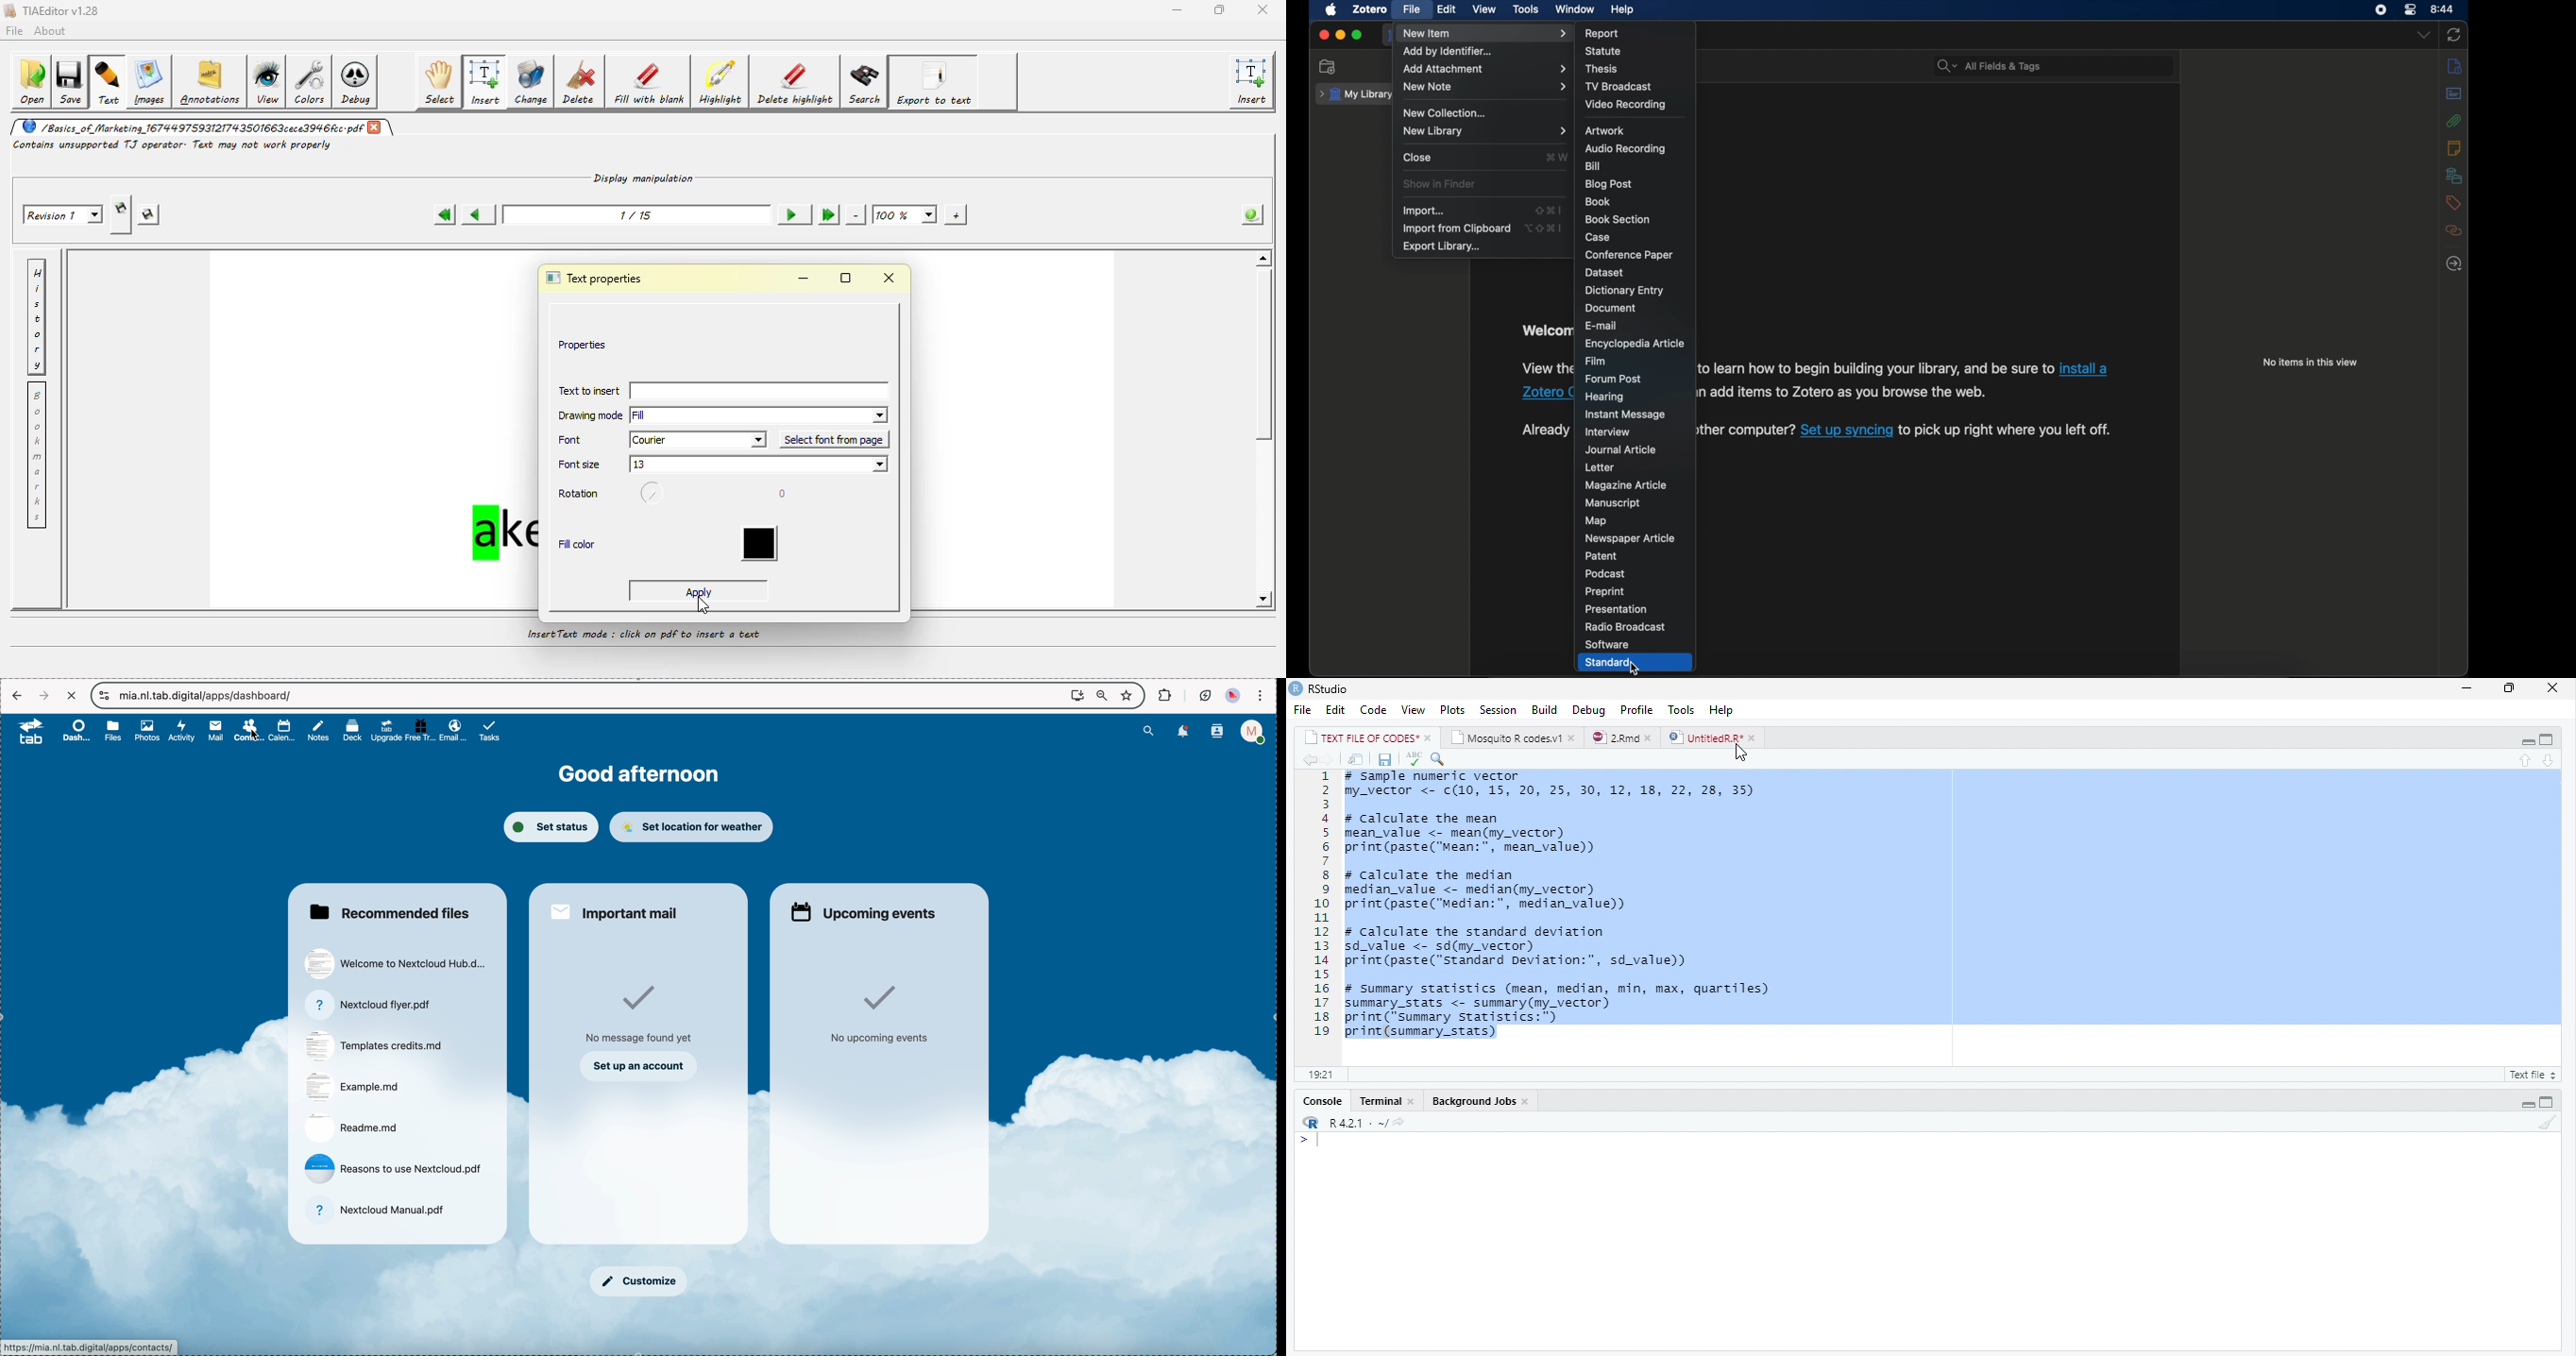 The image size is (2576, 1372). What do you see at coordinates (2454, 203) in the screenshot?
I see `tags` at bounding box center [2454, 203].